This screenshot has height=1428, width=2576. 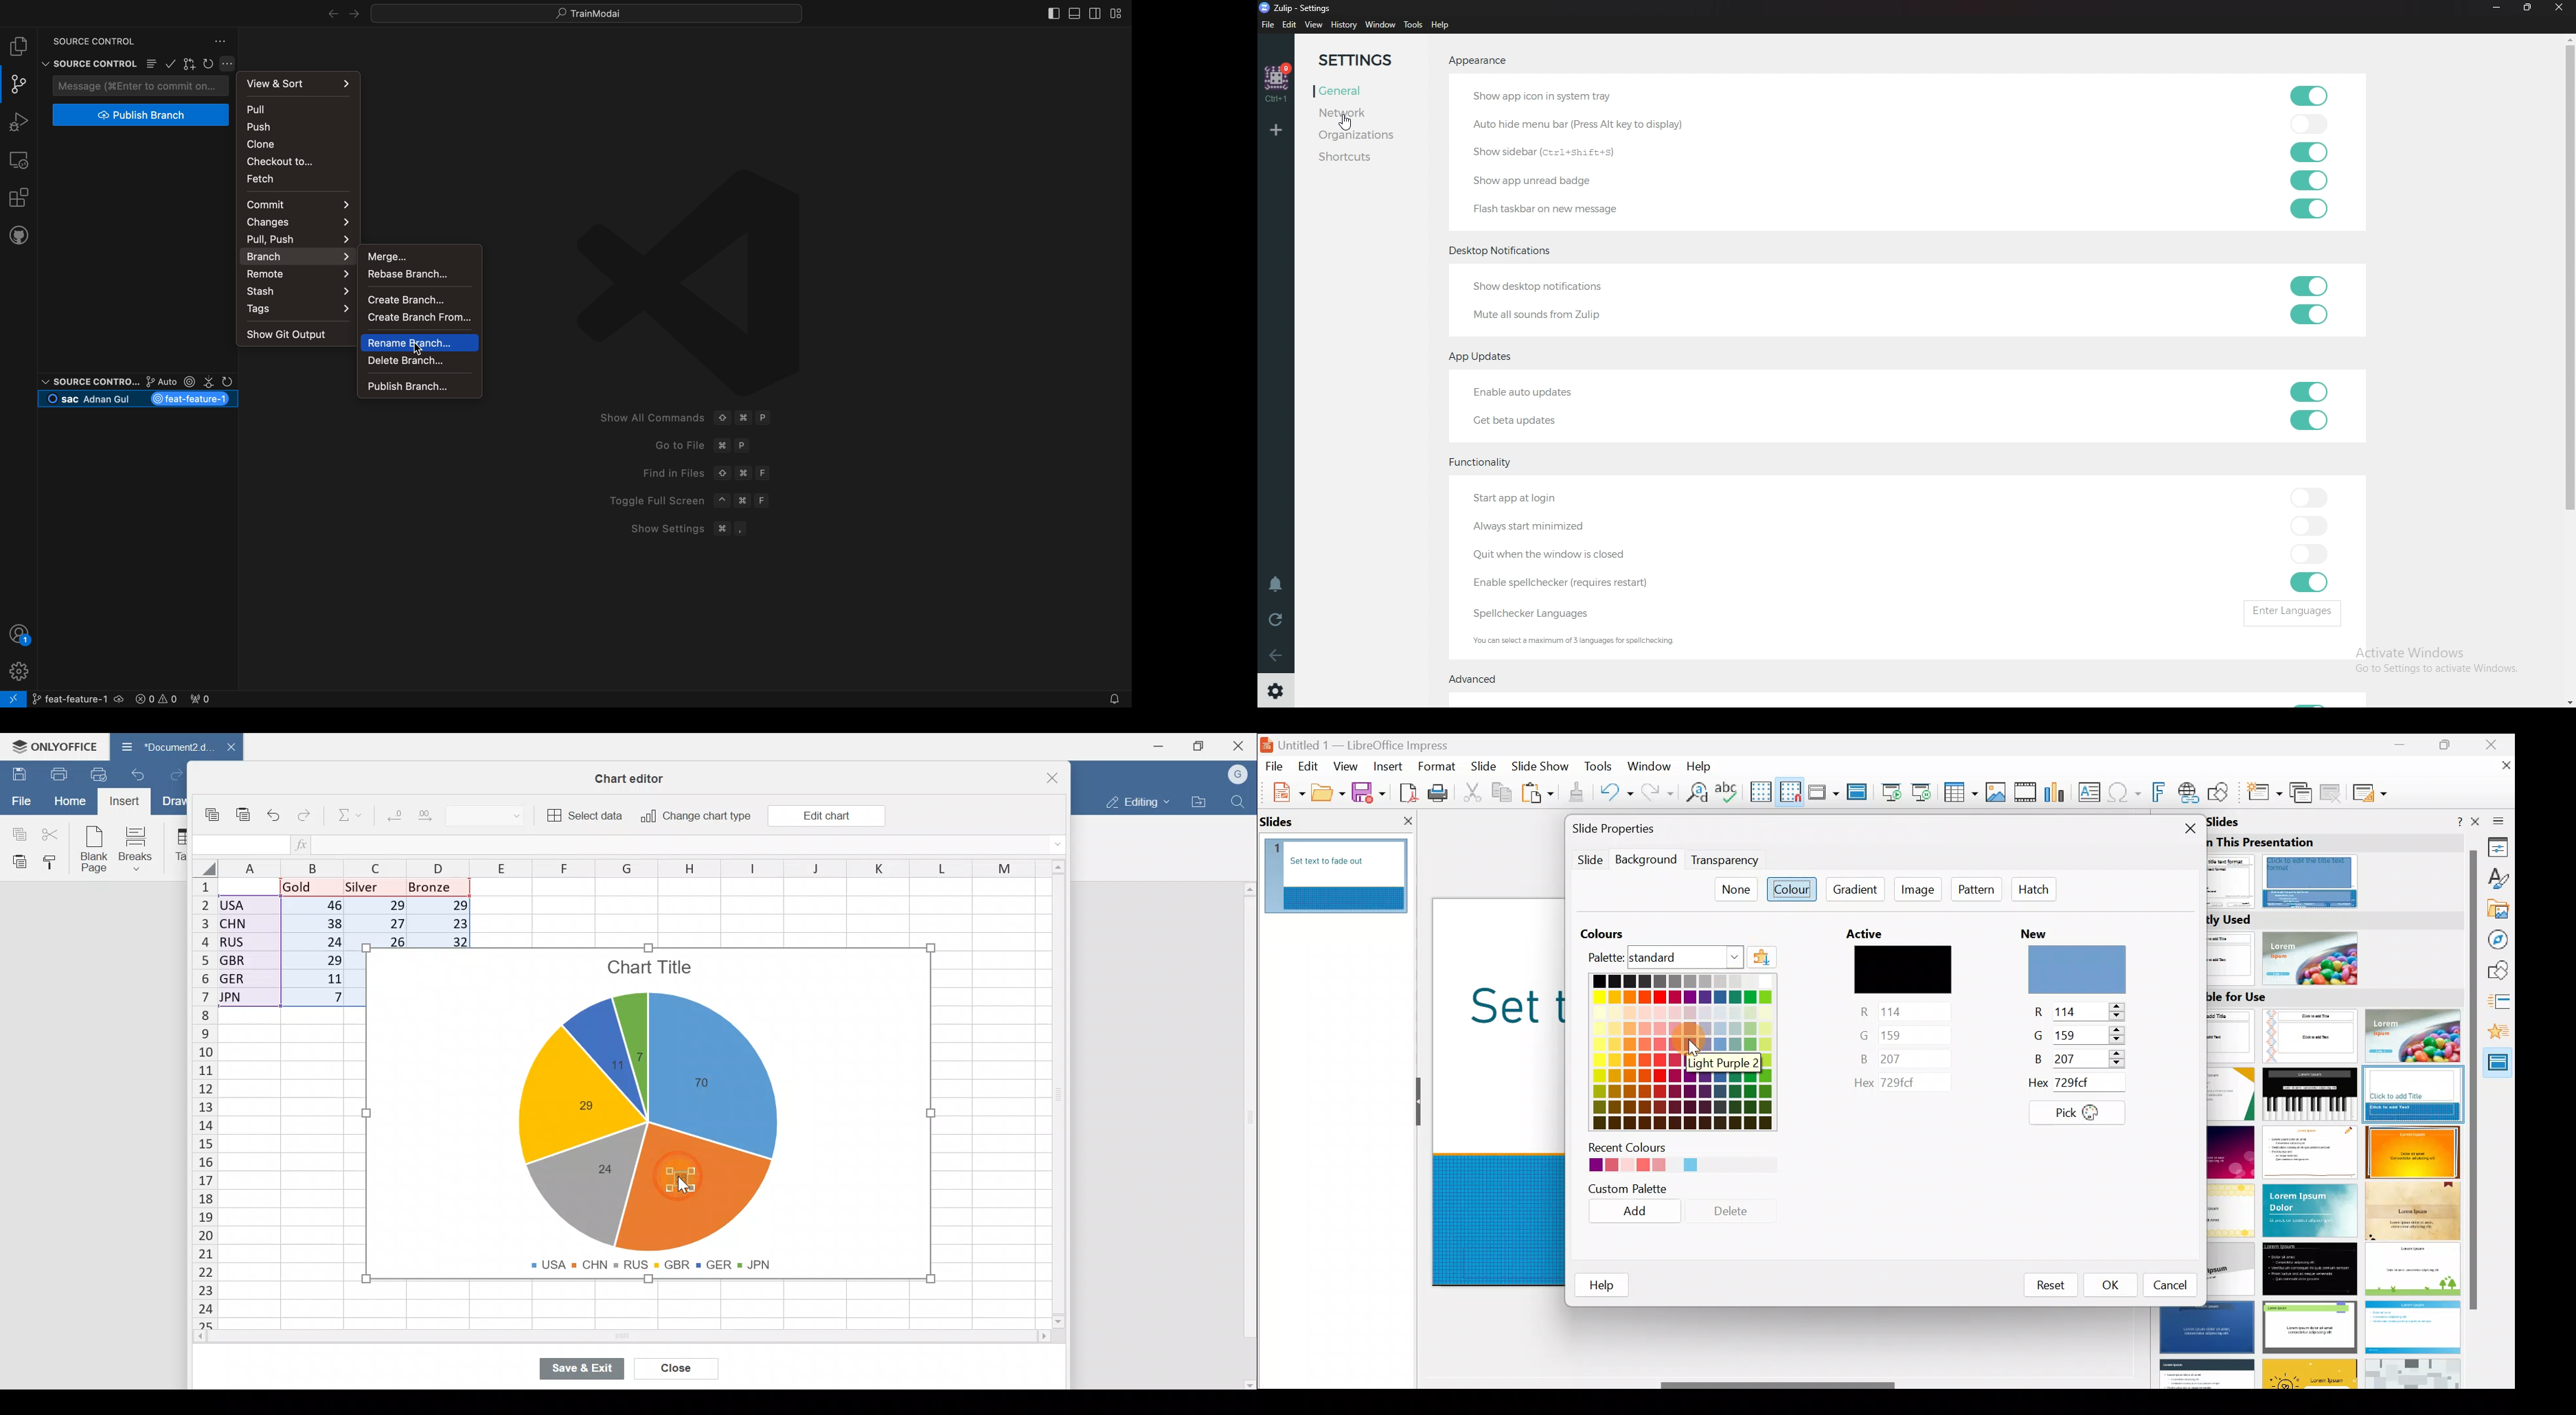 What do you see at coordinates (687, 1173) in the screenshot?
I see `Cursor on chart label` at bounding box center [687, 1173].